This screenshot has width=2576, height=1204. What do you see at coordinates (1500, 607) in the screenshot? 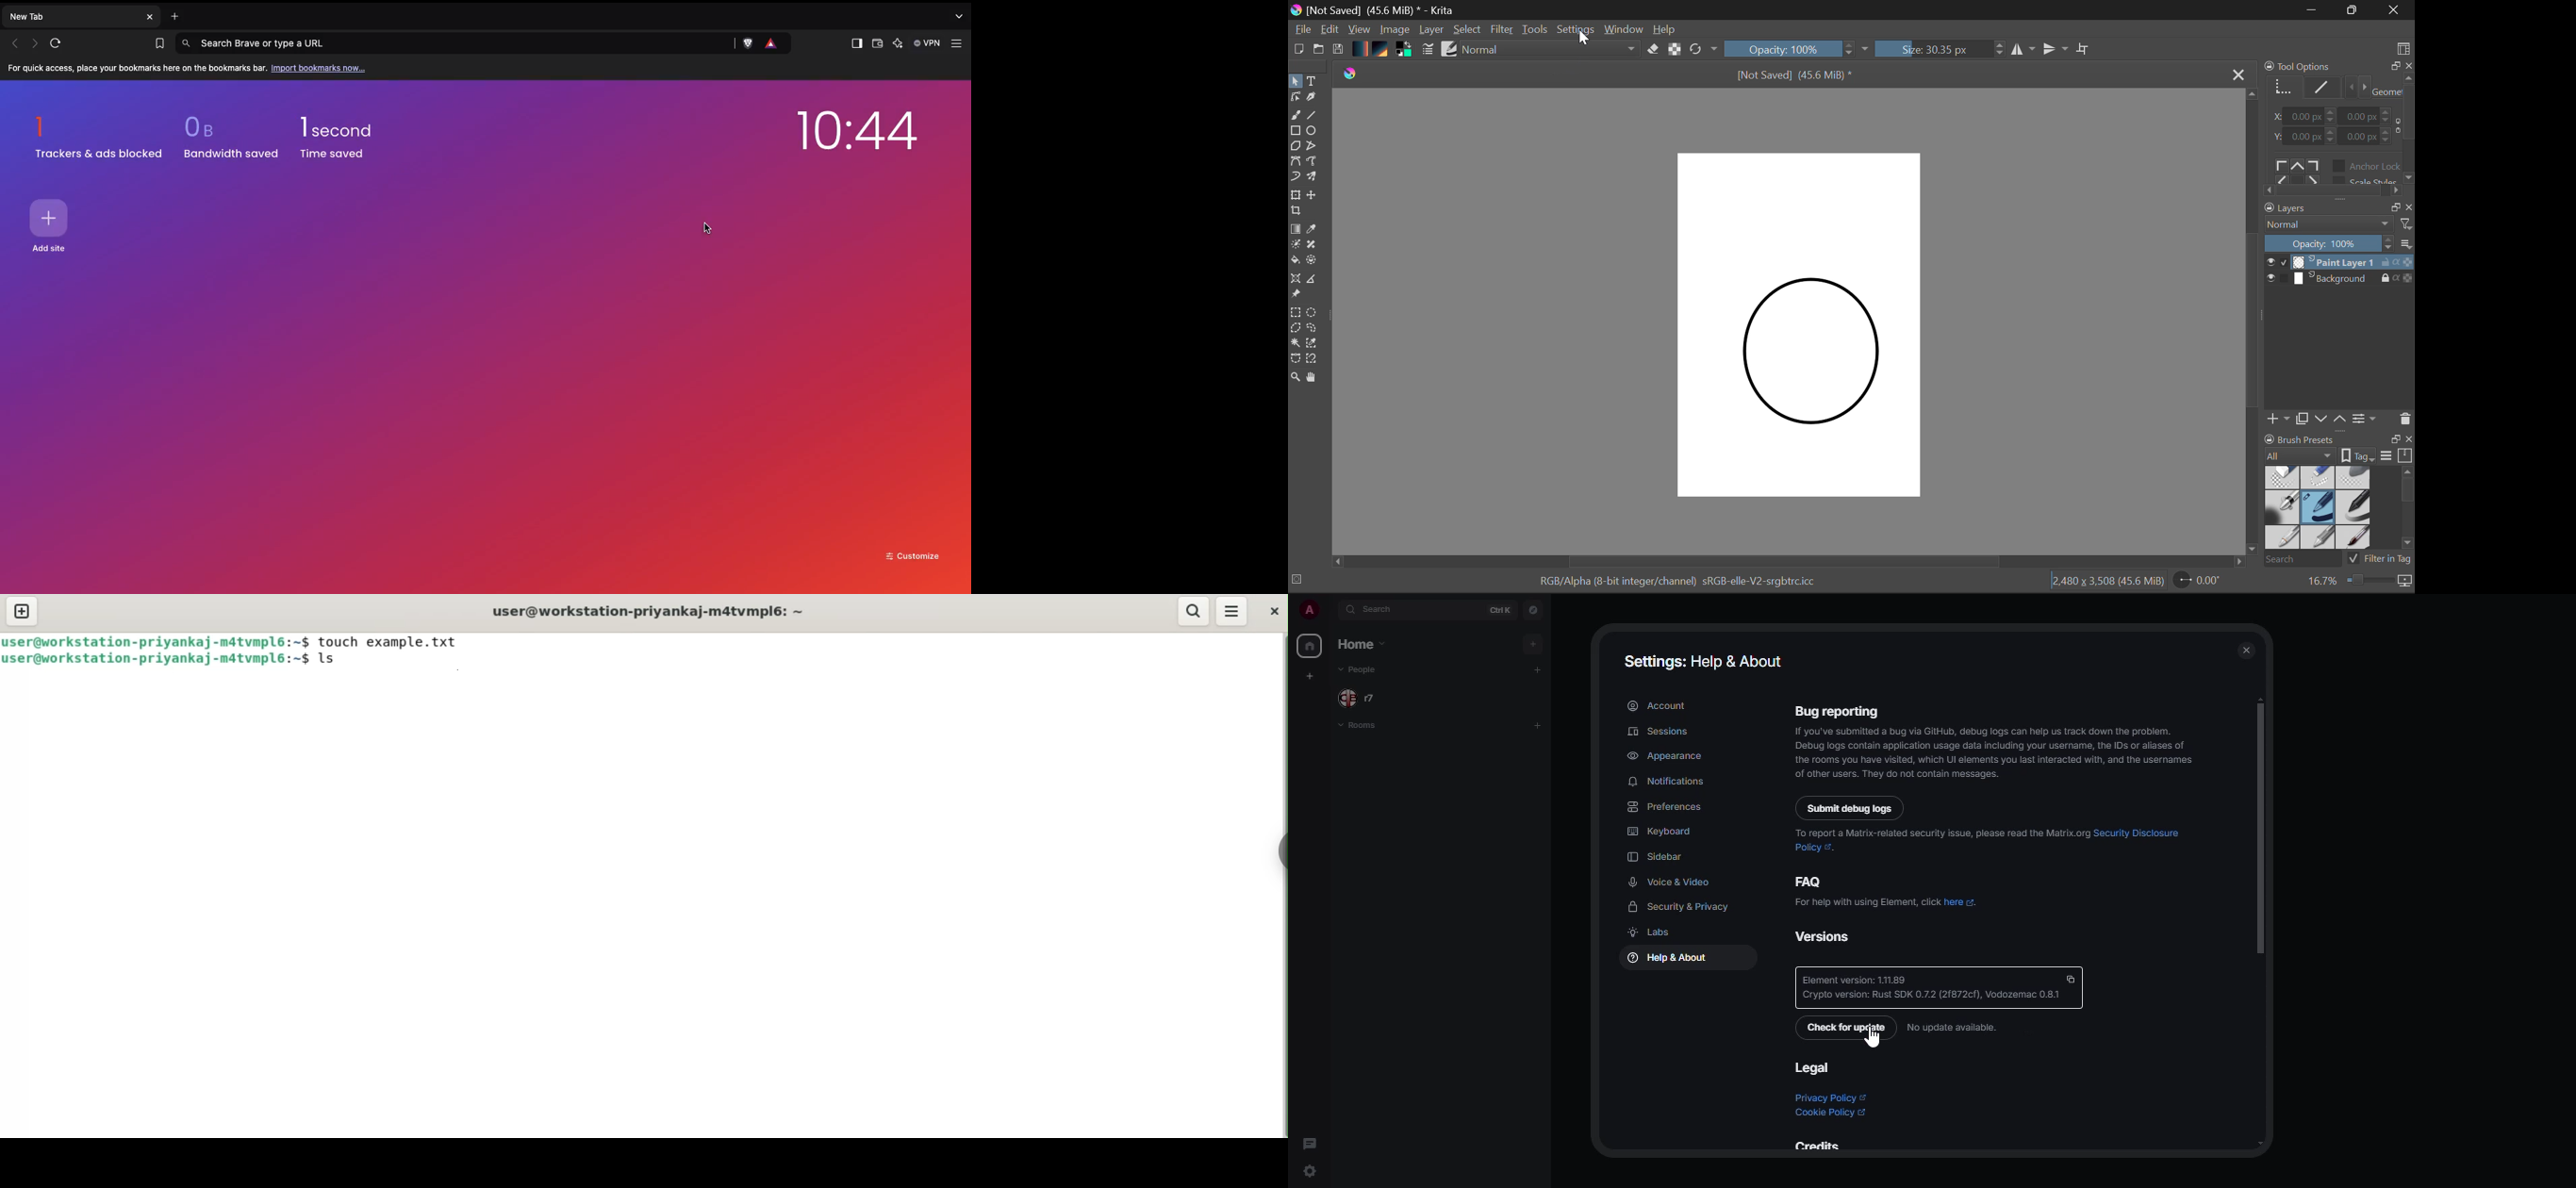
I see `ctrl K` at bounding box center [1500, 607].